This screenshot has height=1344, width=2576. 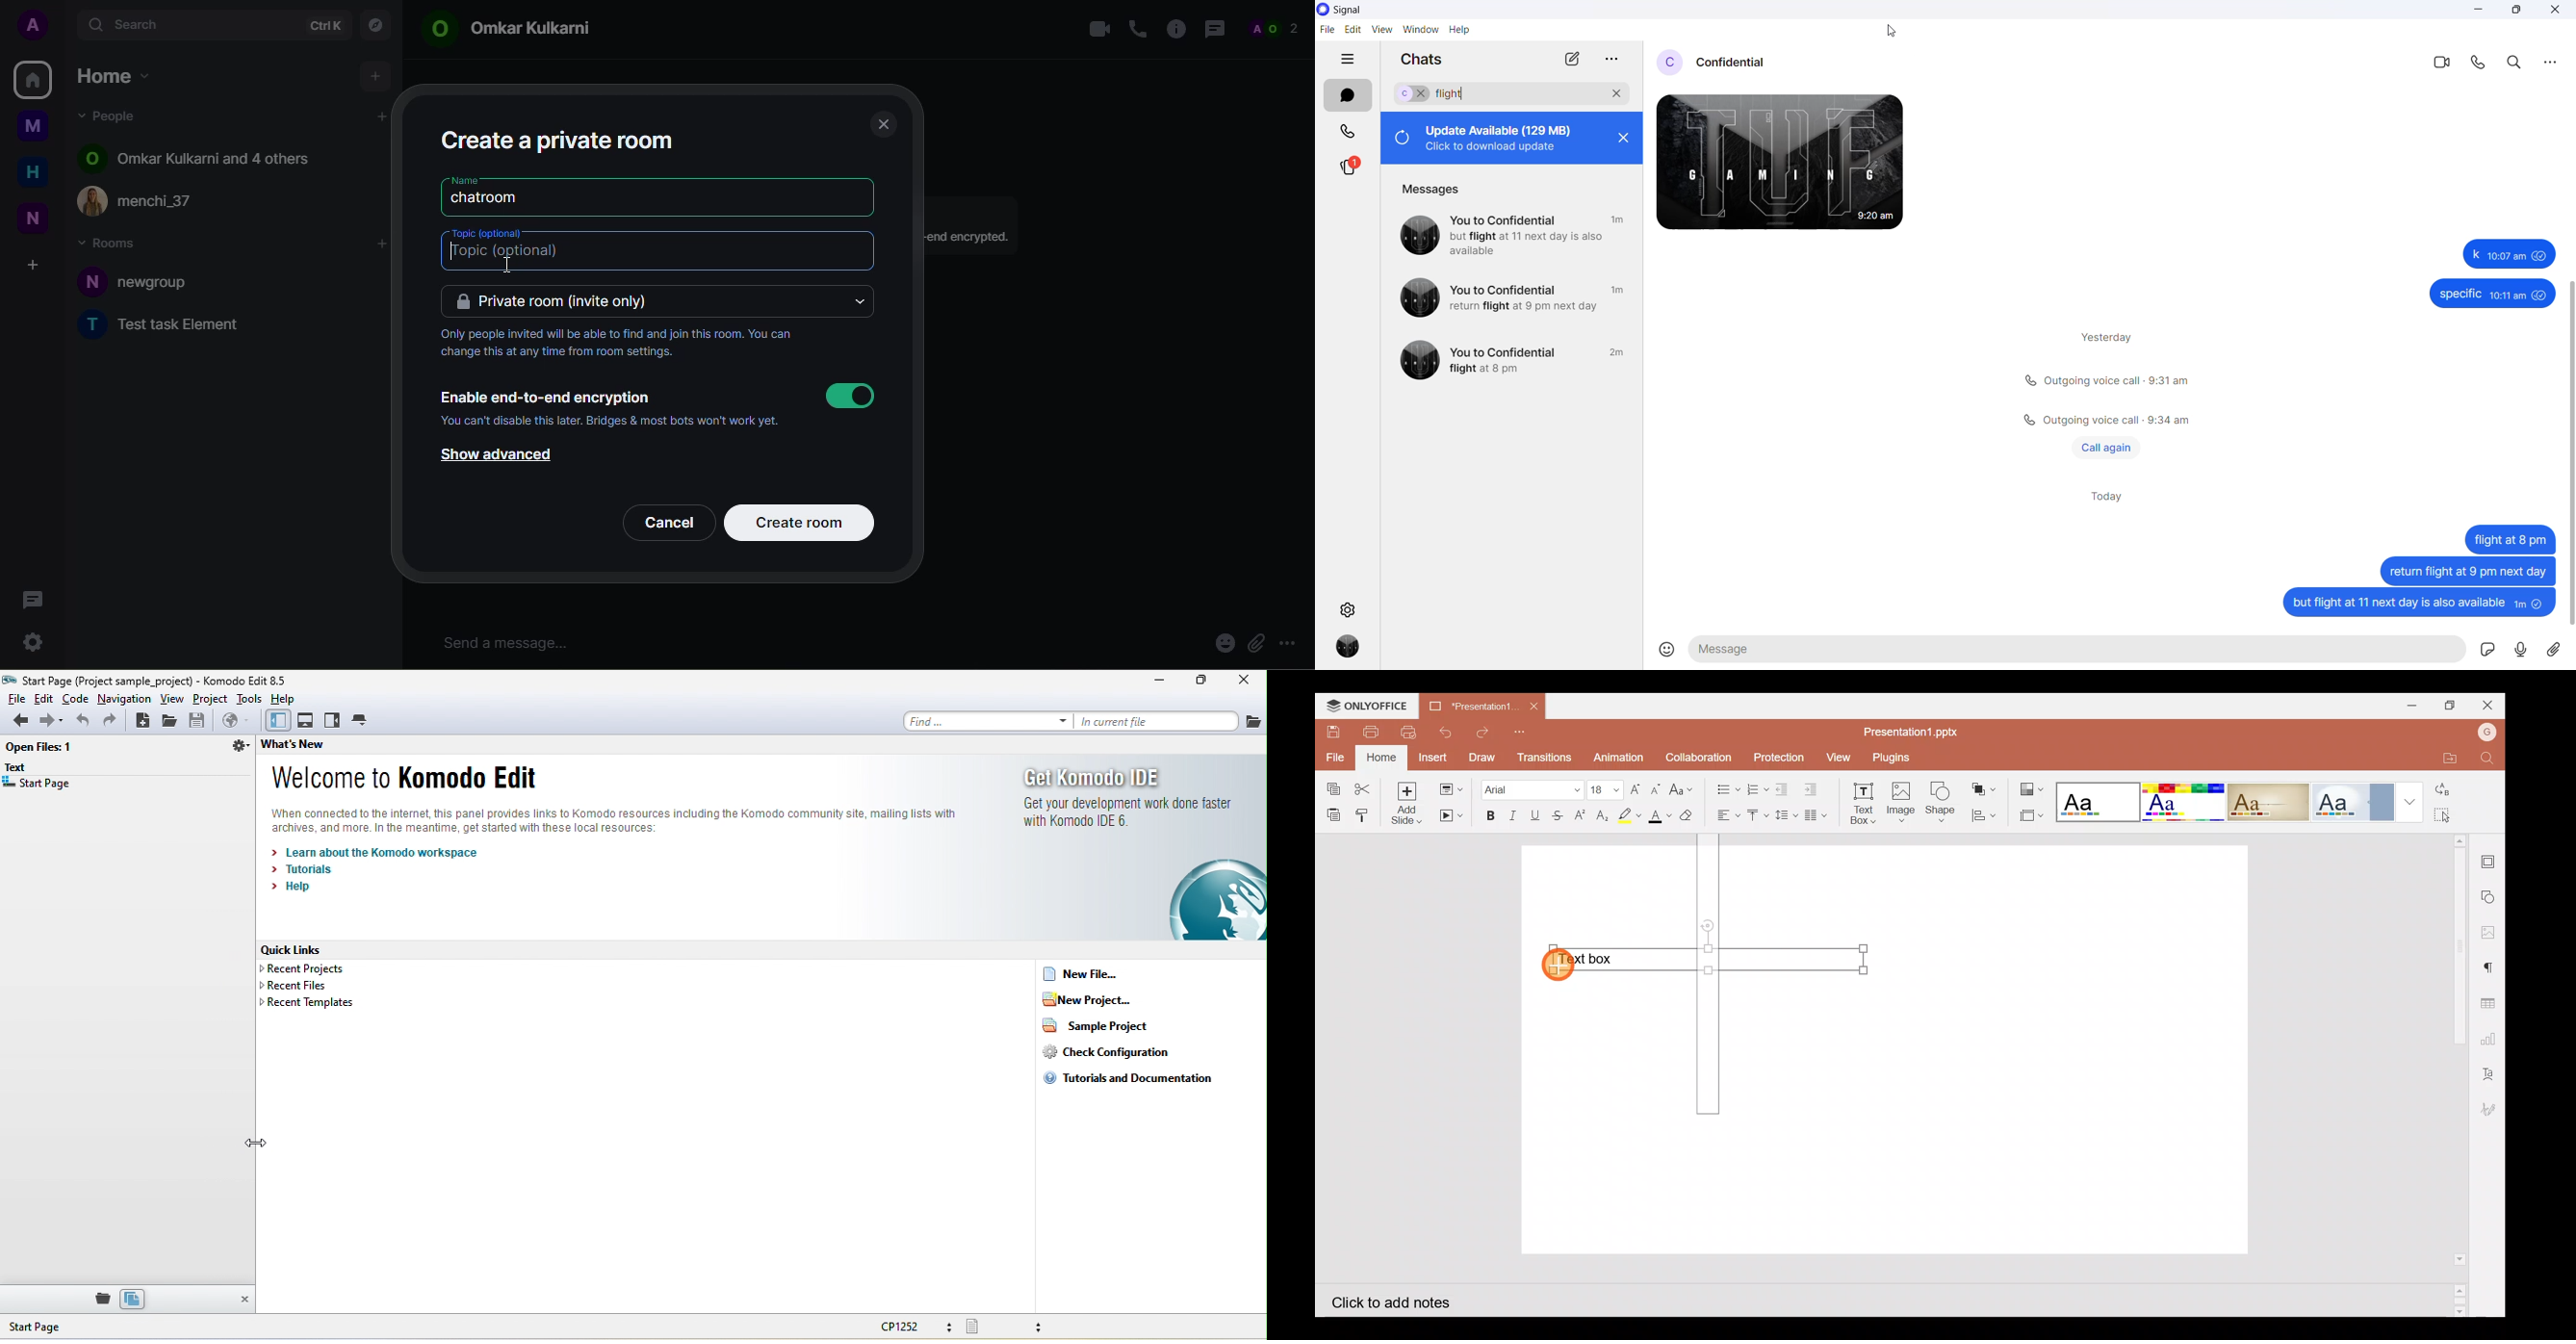 I want to click on Insert, so click(x=1433, y=757).